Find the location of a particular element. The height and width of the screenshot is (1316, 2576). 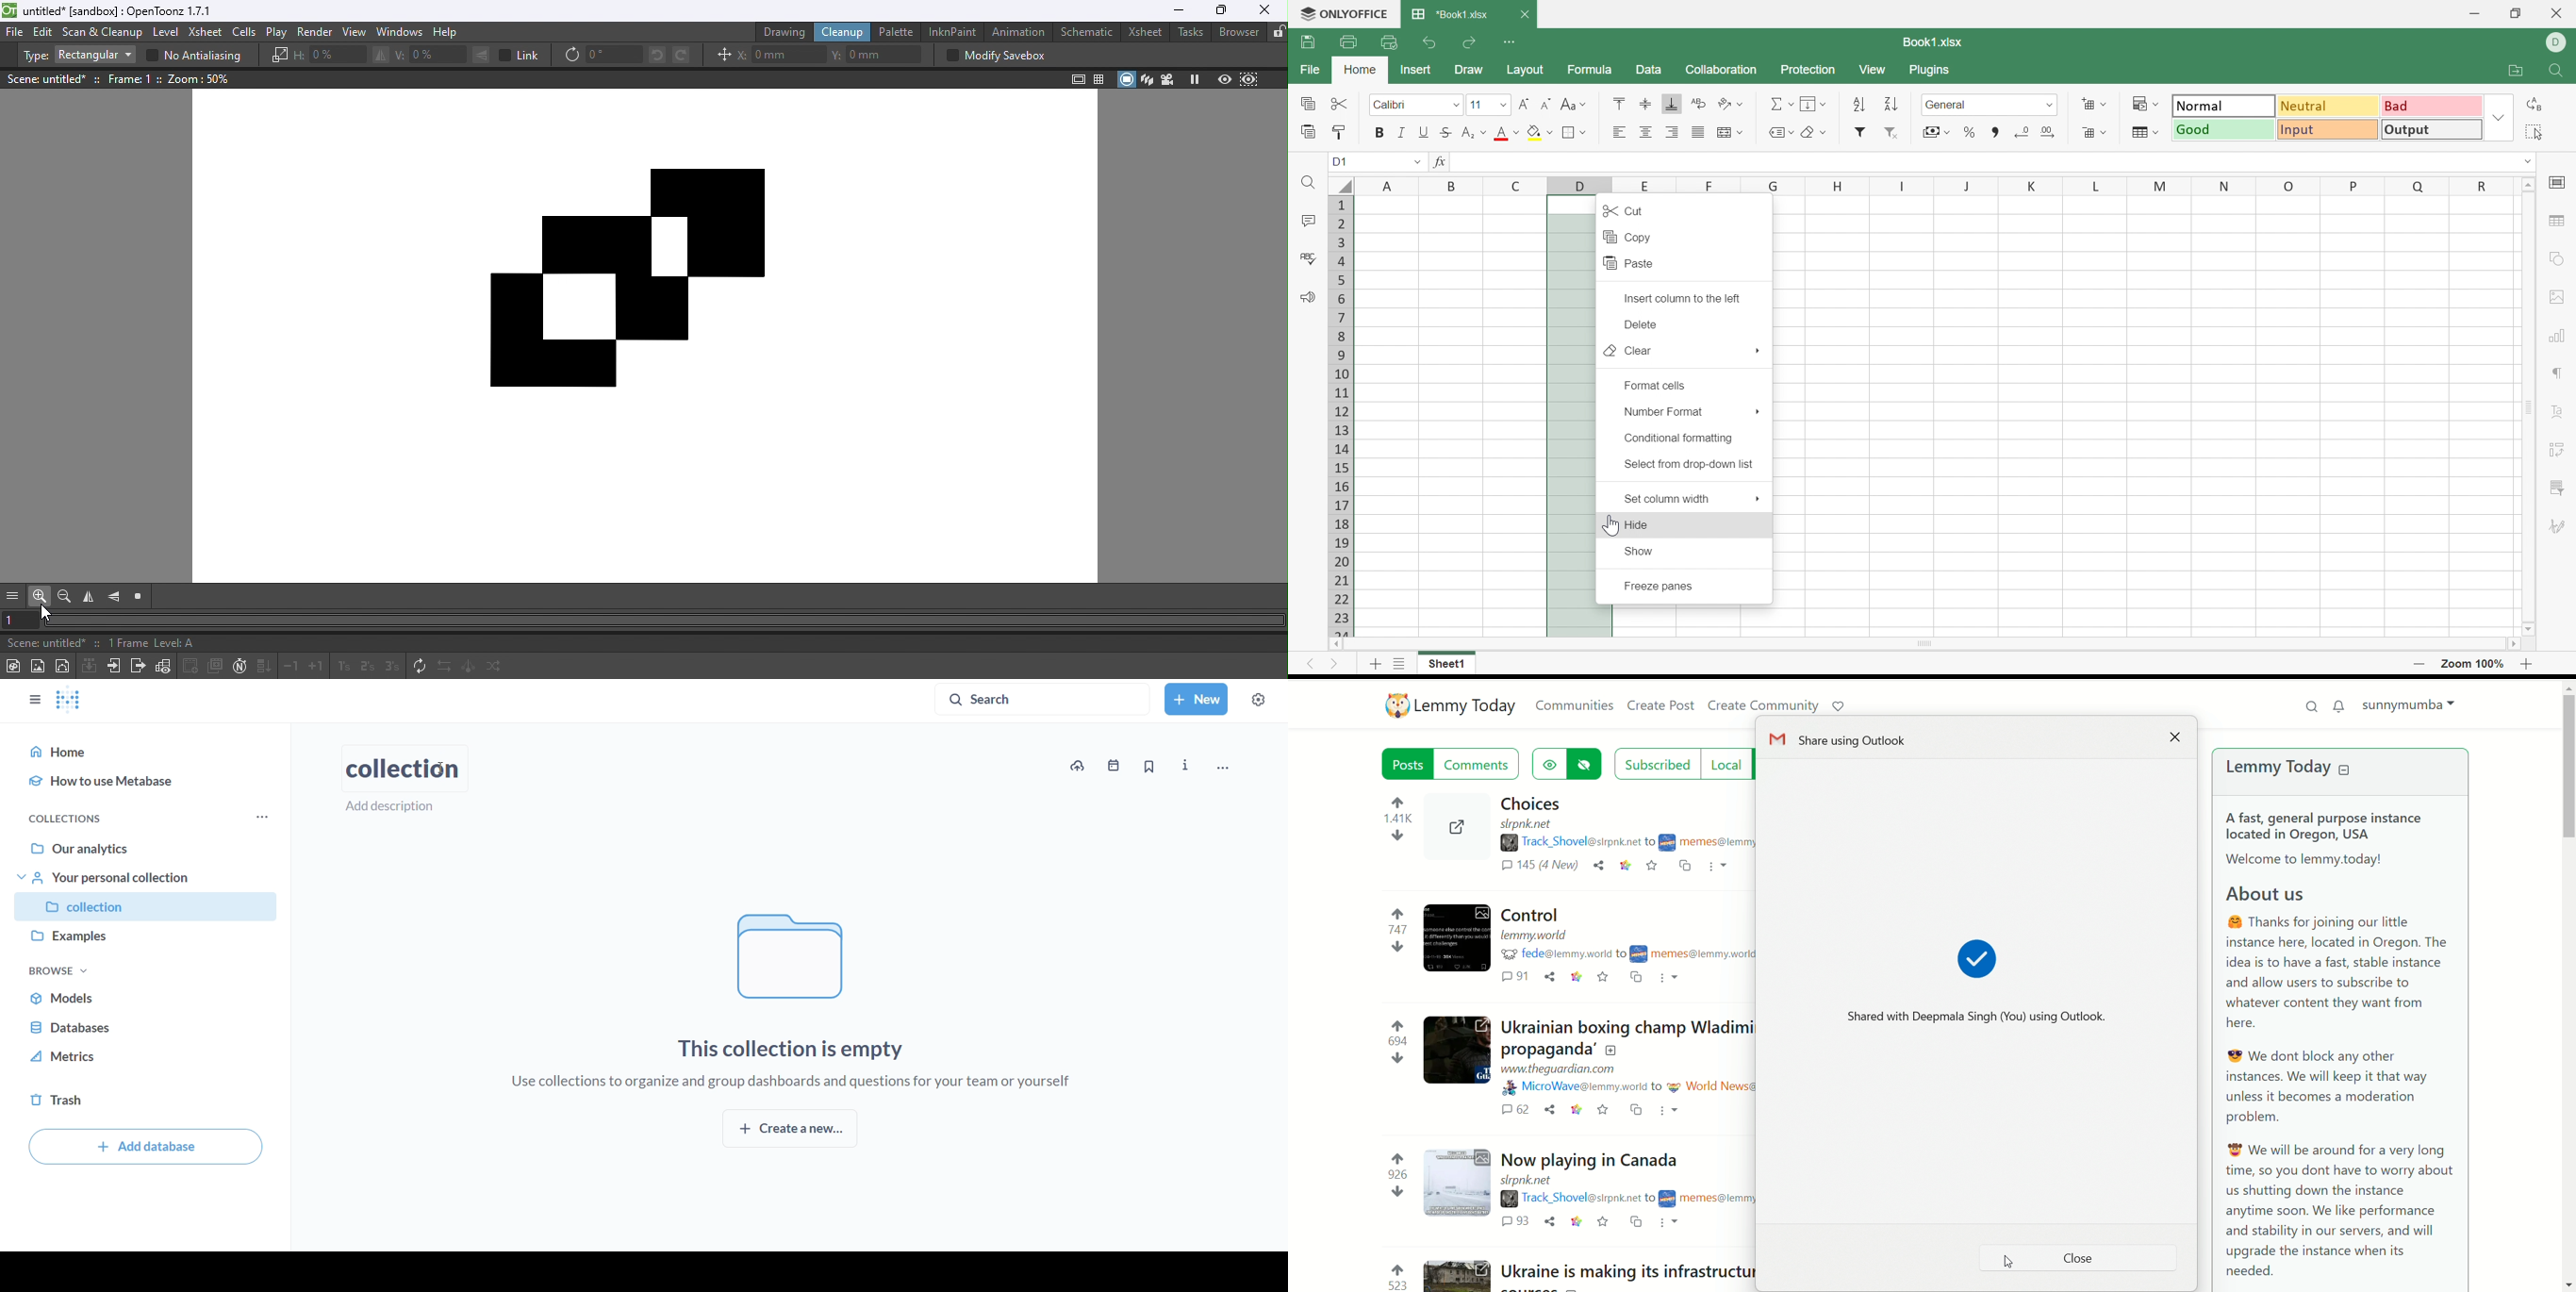

Animation is located at coordinates (1017, 32).